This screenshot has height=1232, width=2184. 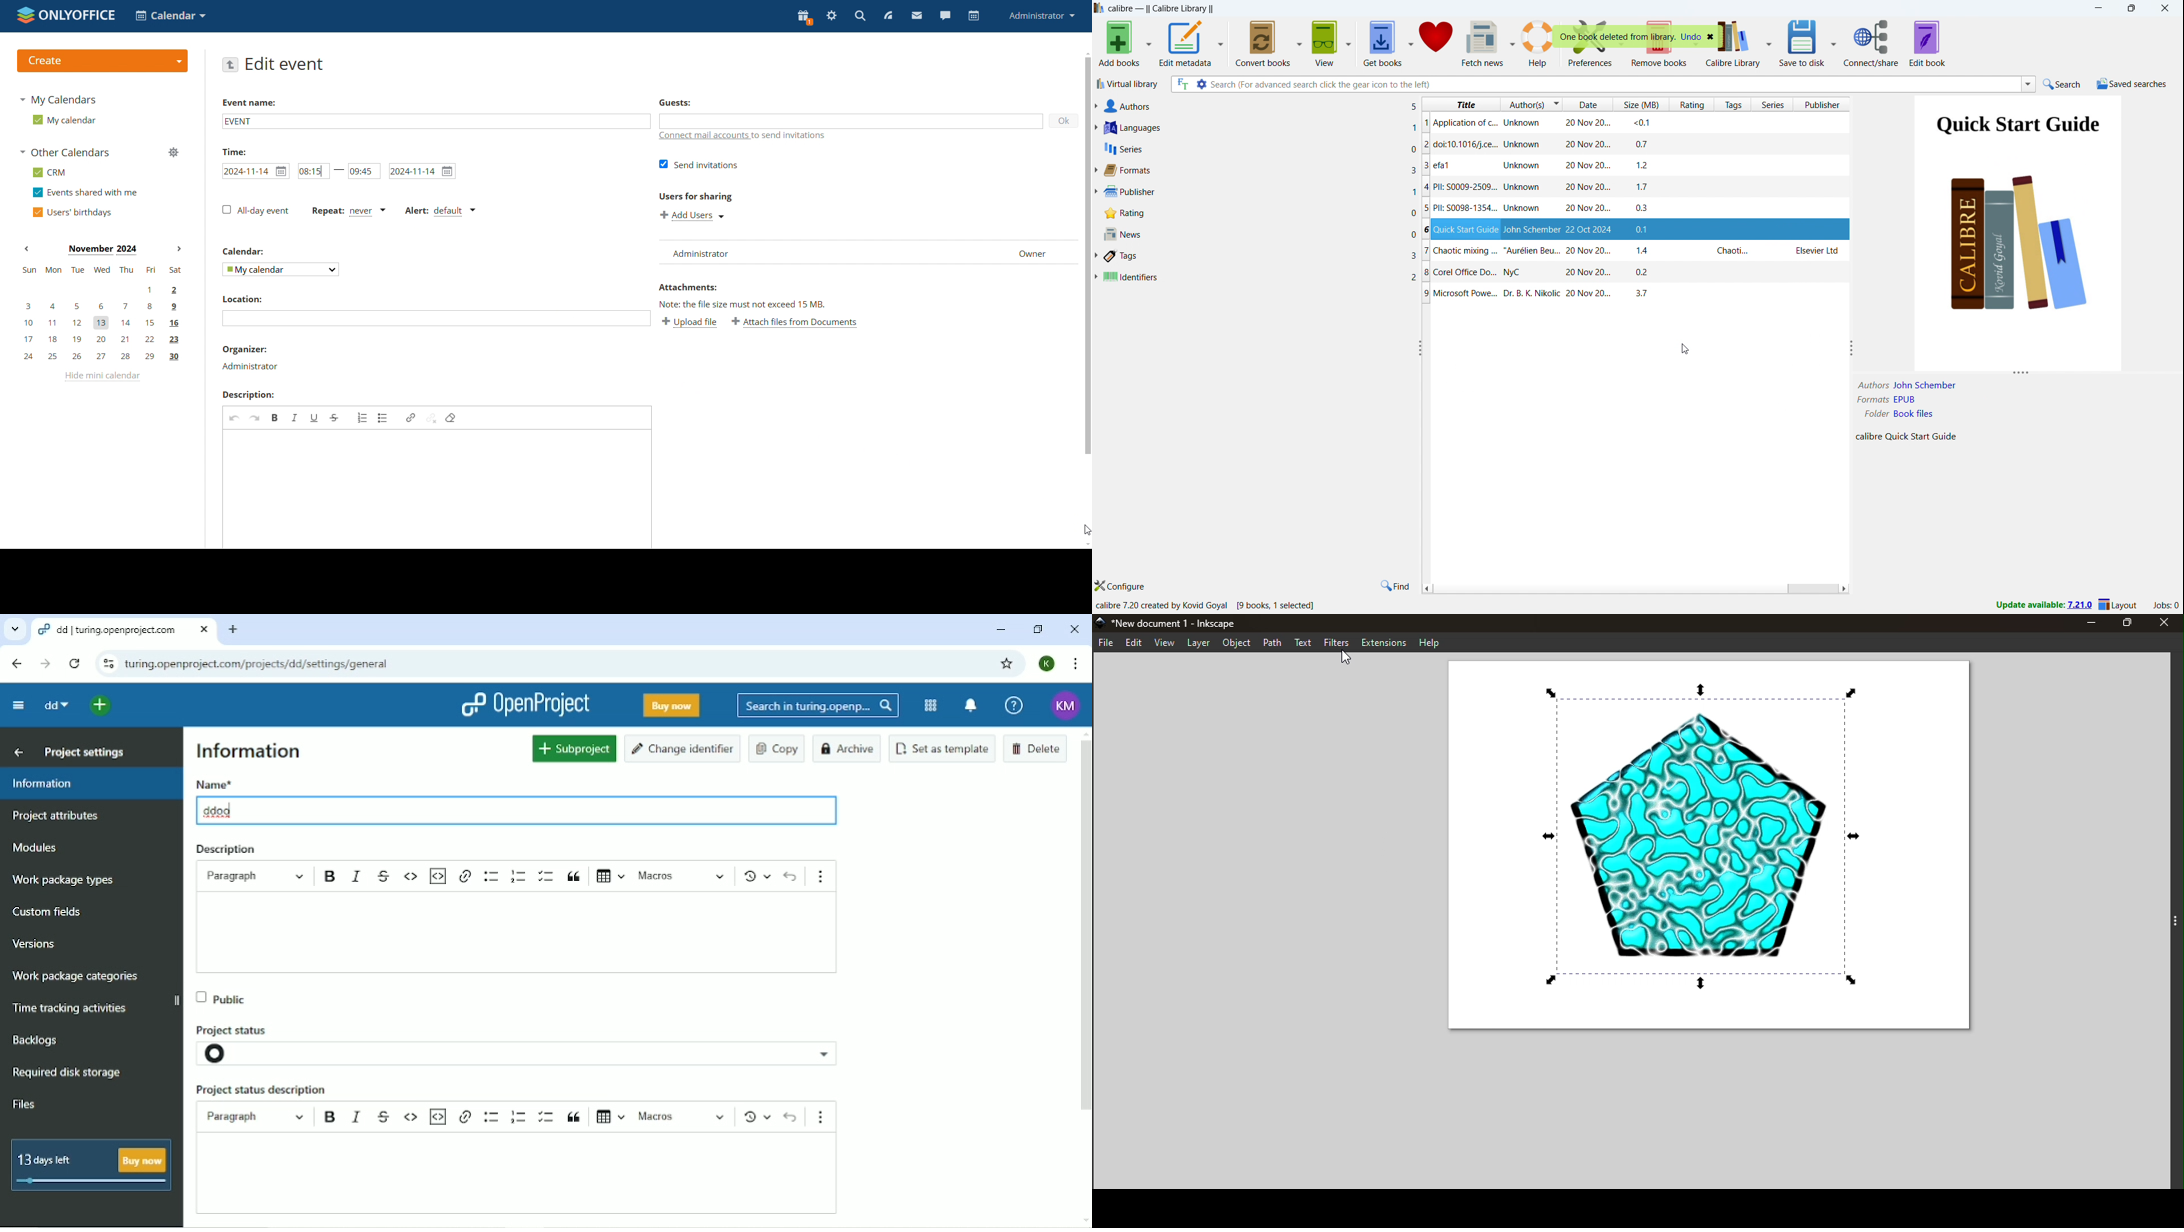 What do you see at coordinates (1347, 658) in the screenshot?
I see `cursor` at bounding box center [1347, 658].